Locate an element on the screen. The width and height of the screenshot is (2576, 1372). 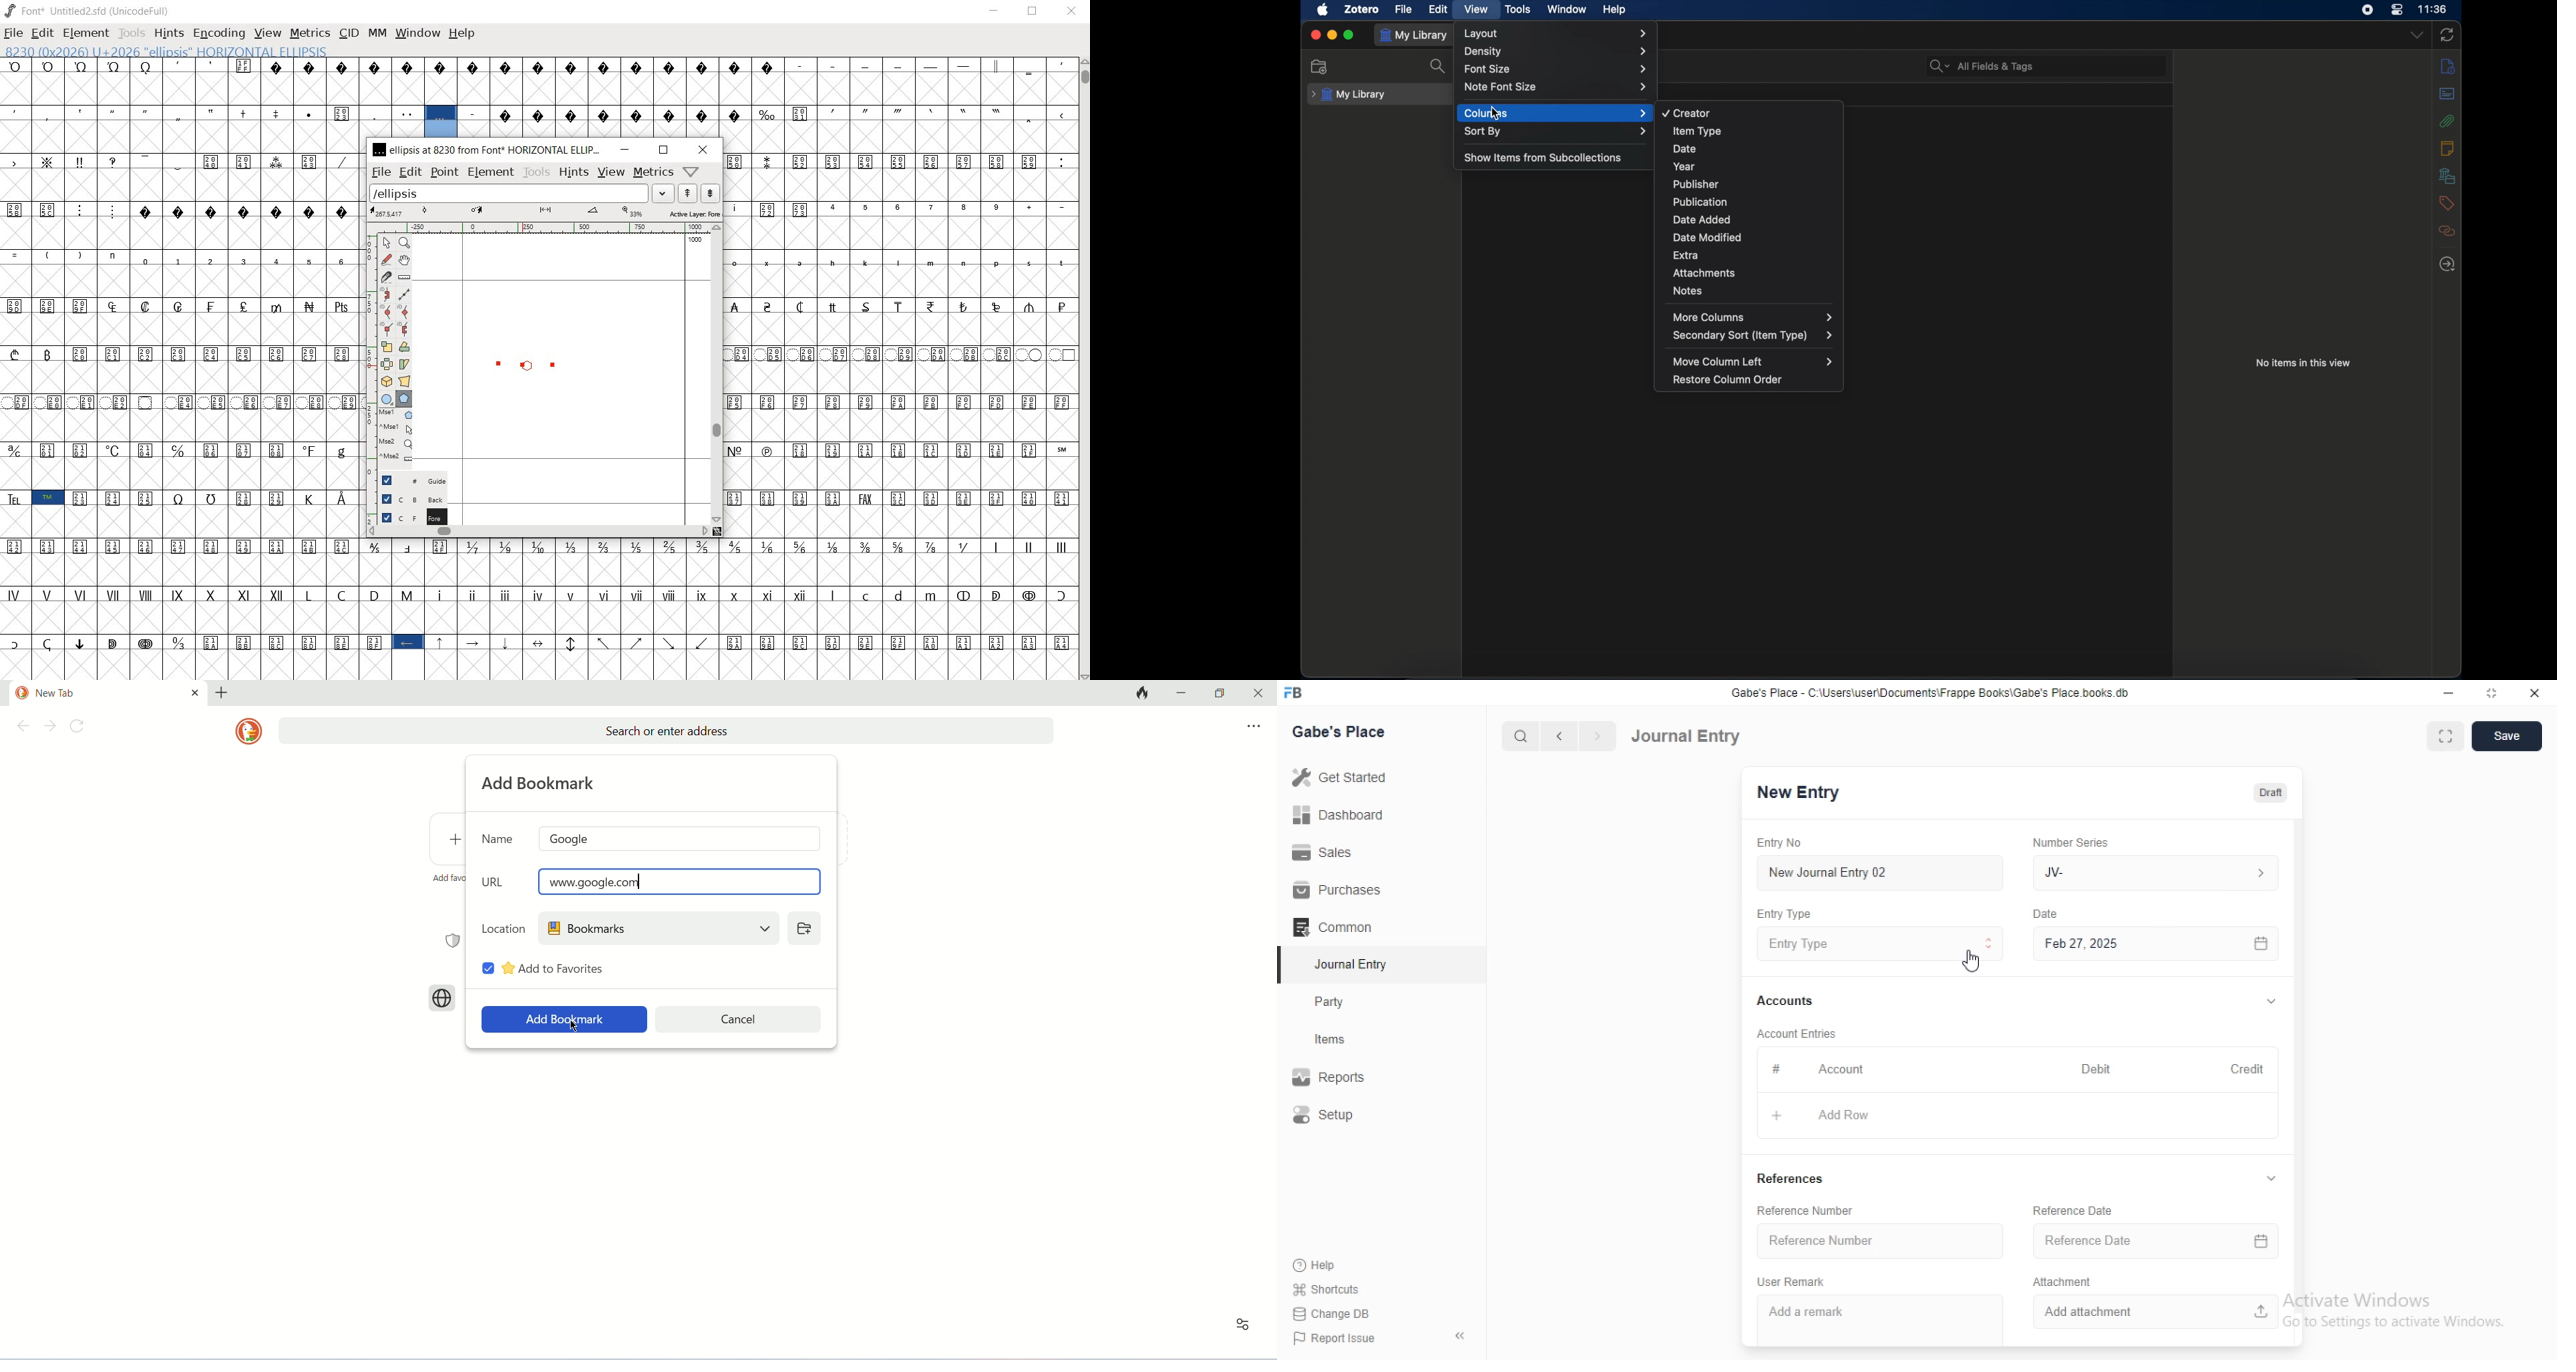
Dashboard is located at coordinates (1339, 815).